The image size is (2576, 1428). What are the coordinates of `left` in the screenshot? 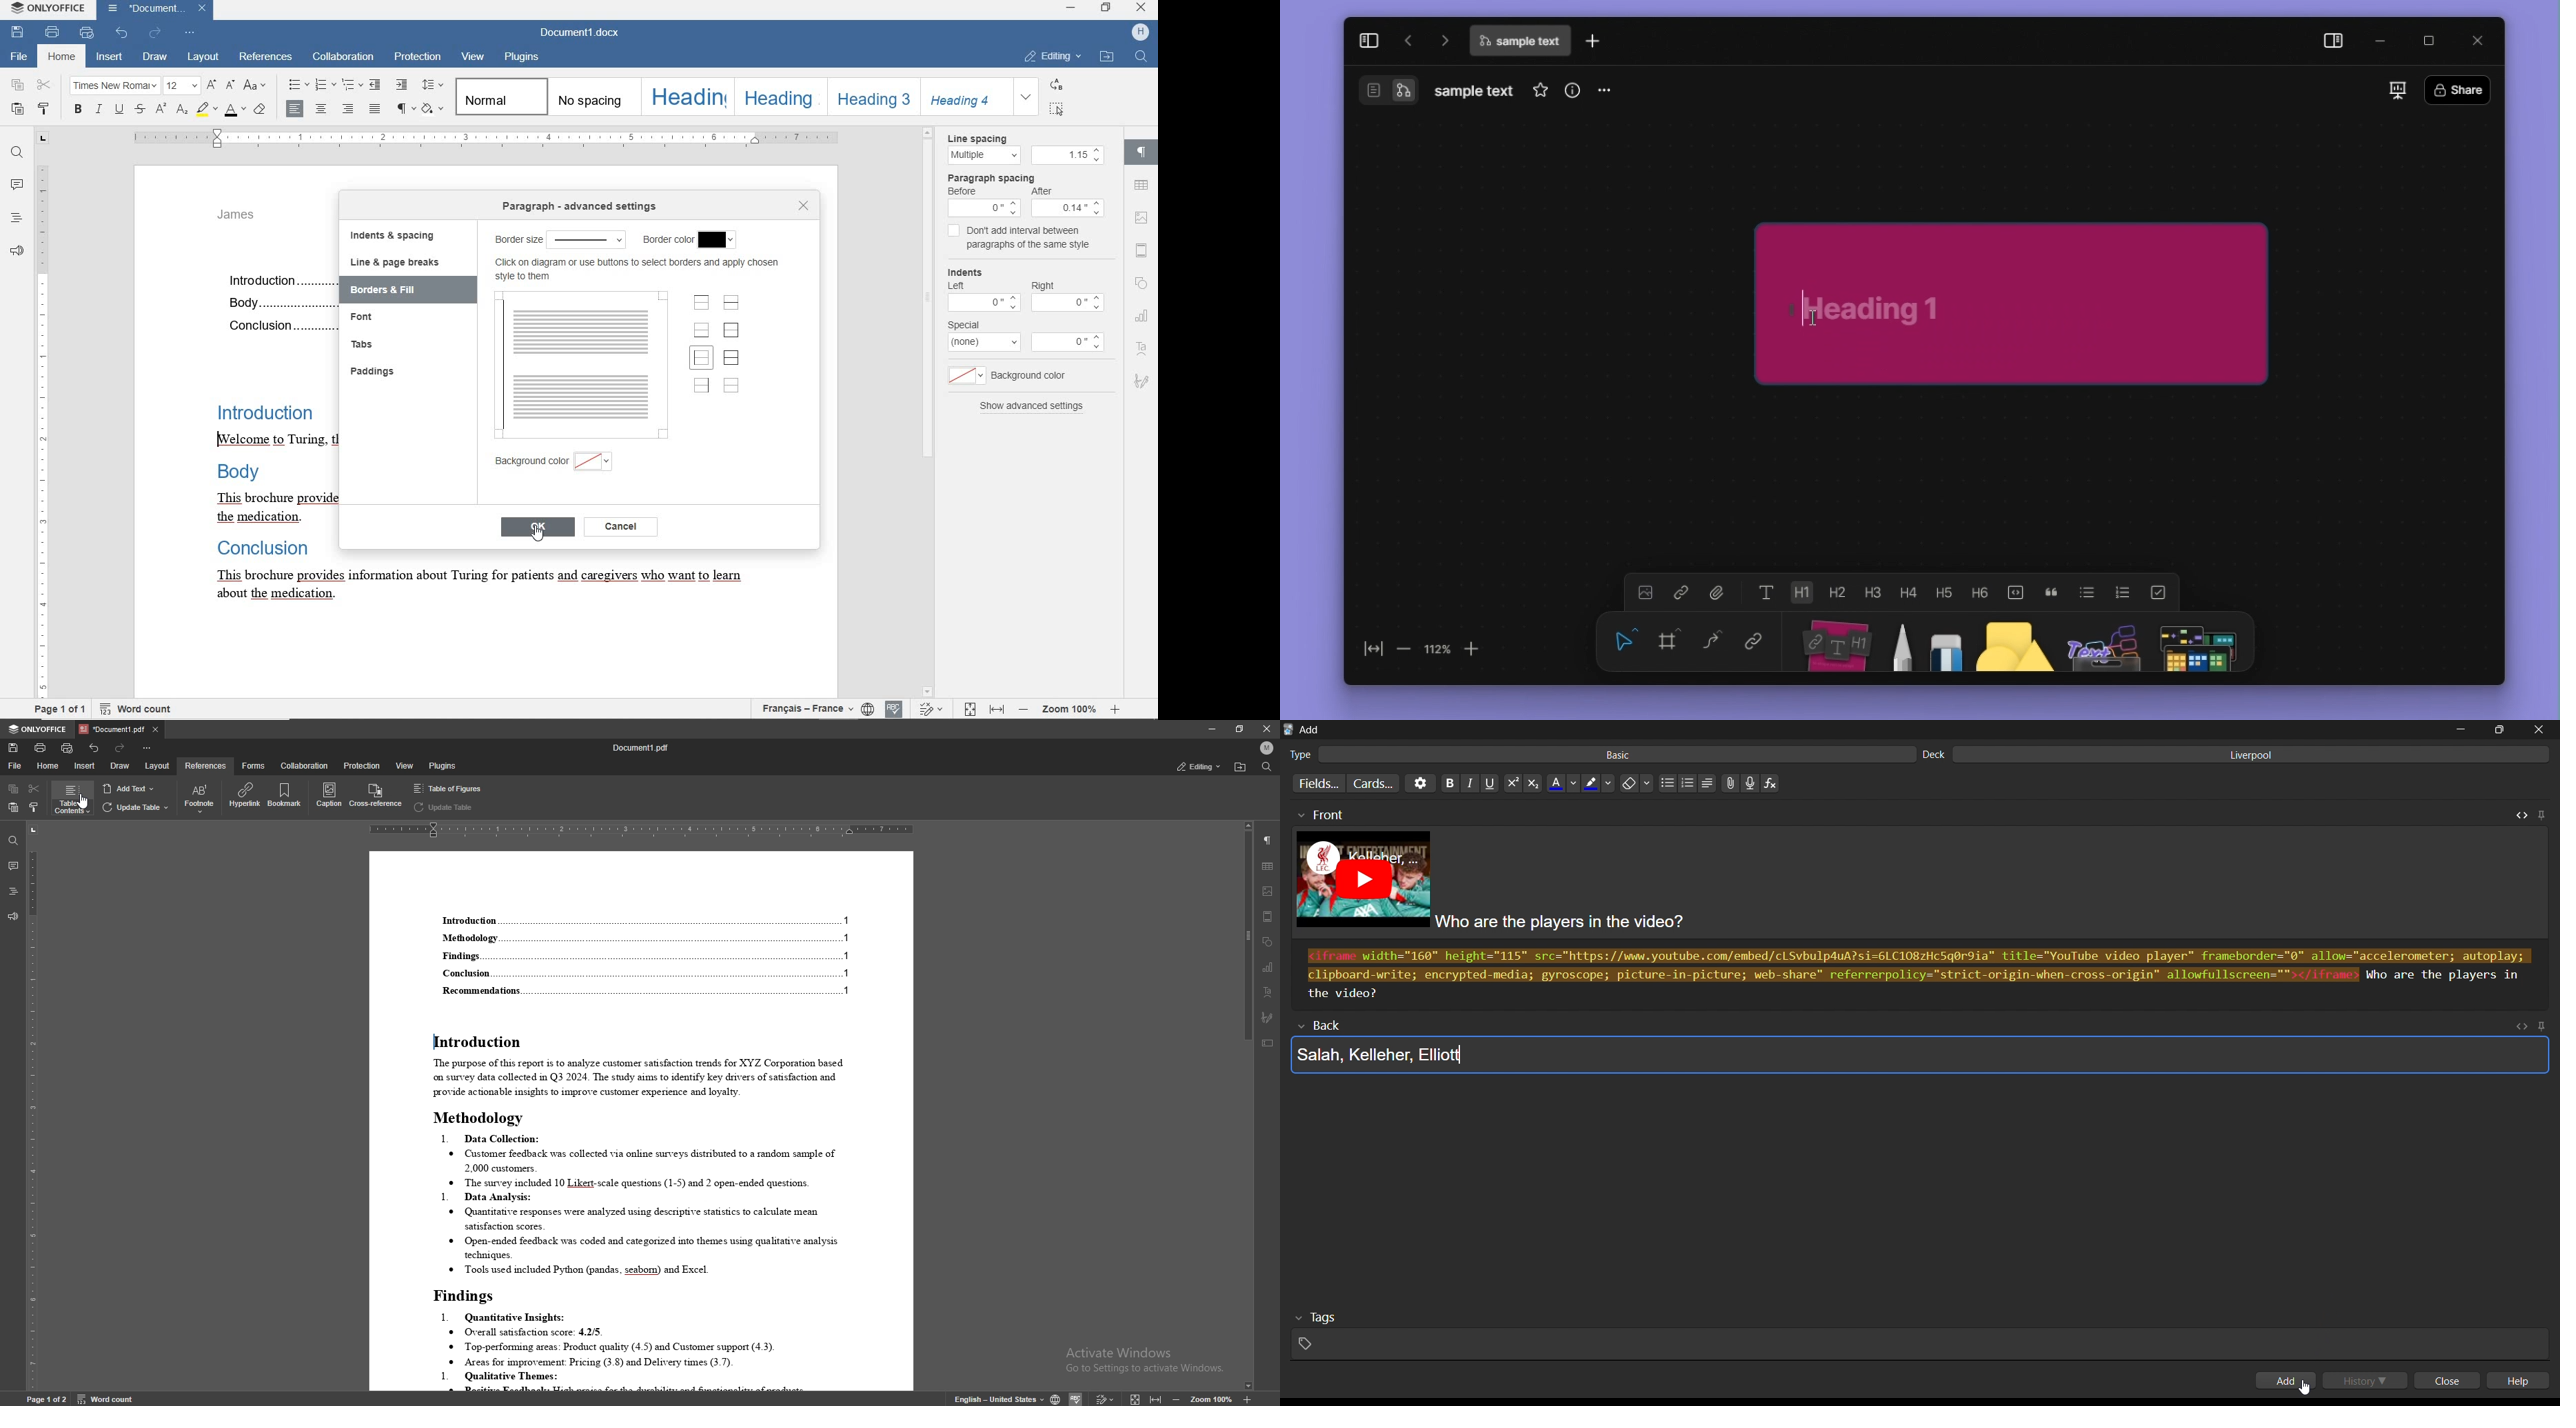 It's located at (955, 284).